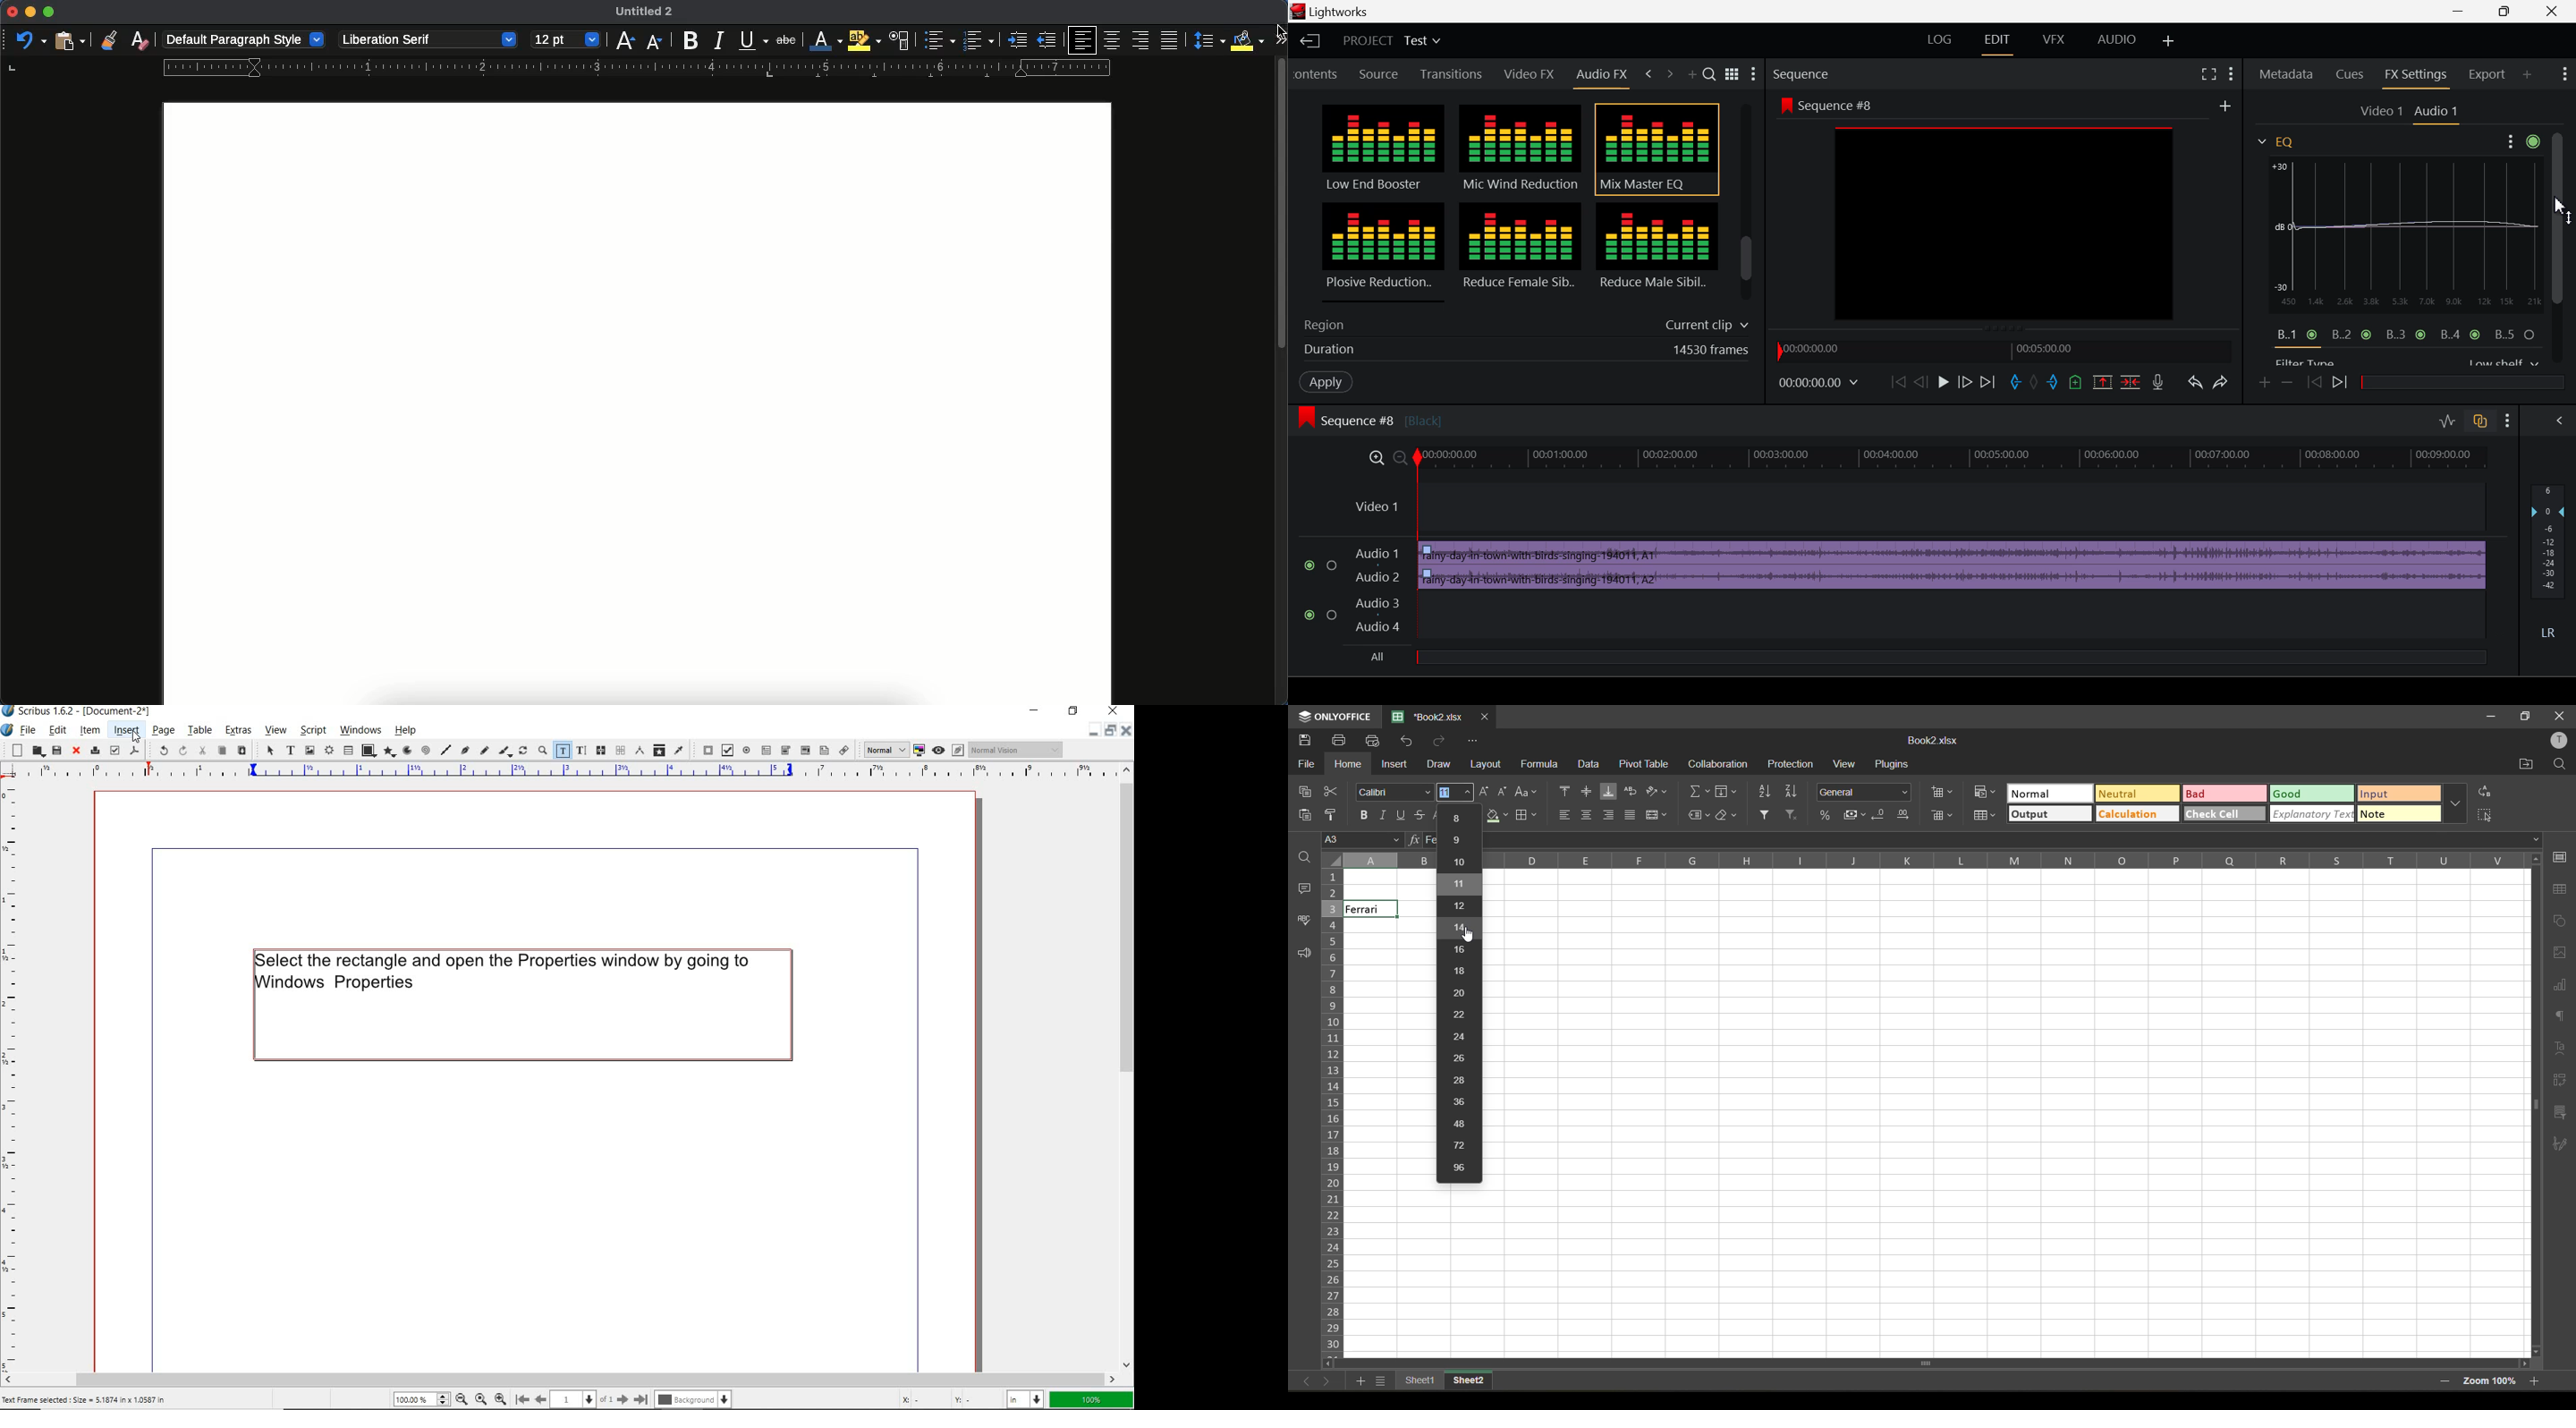  Describe the element at coordinates (1955, 460) in the screenshot. I see `Project Timeline` at that location.